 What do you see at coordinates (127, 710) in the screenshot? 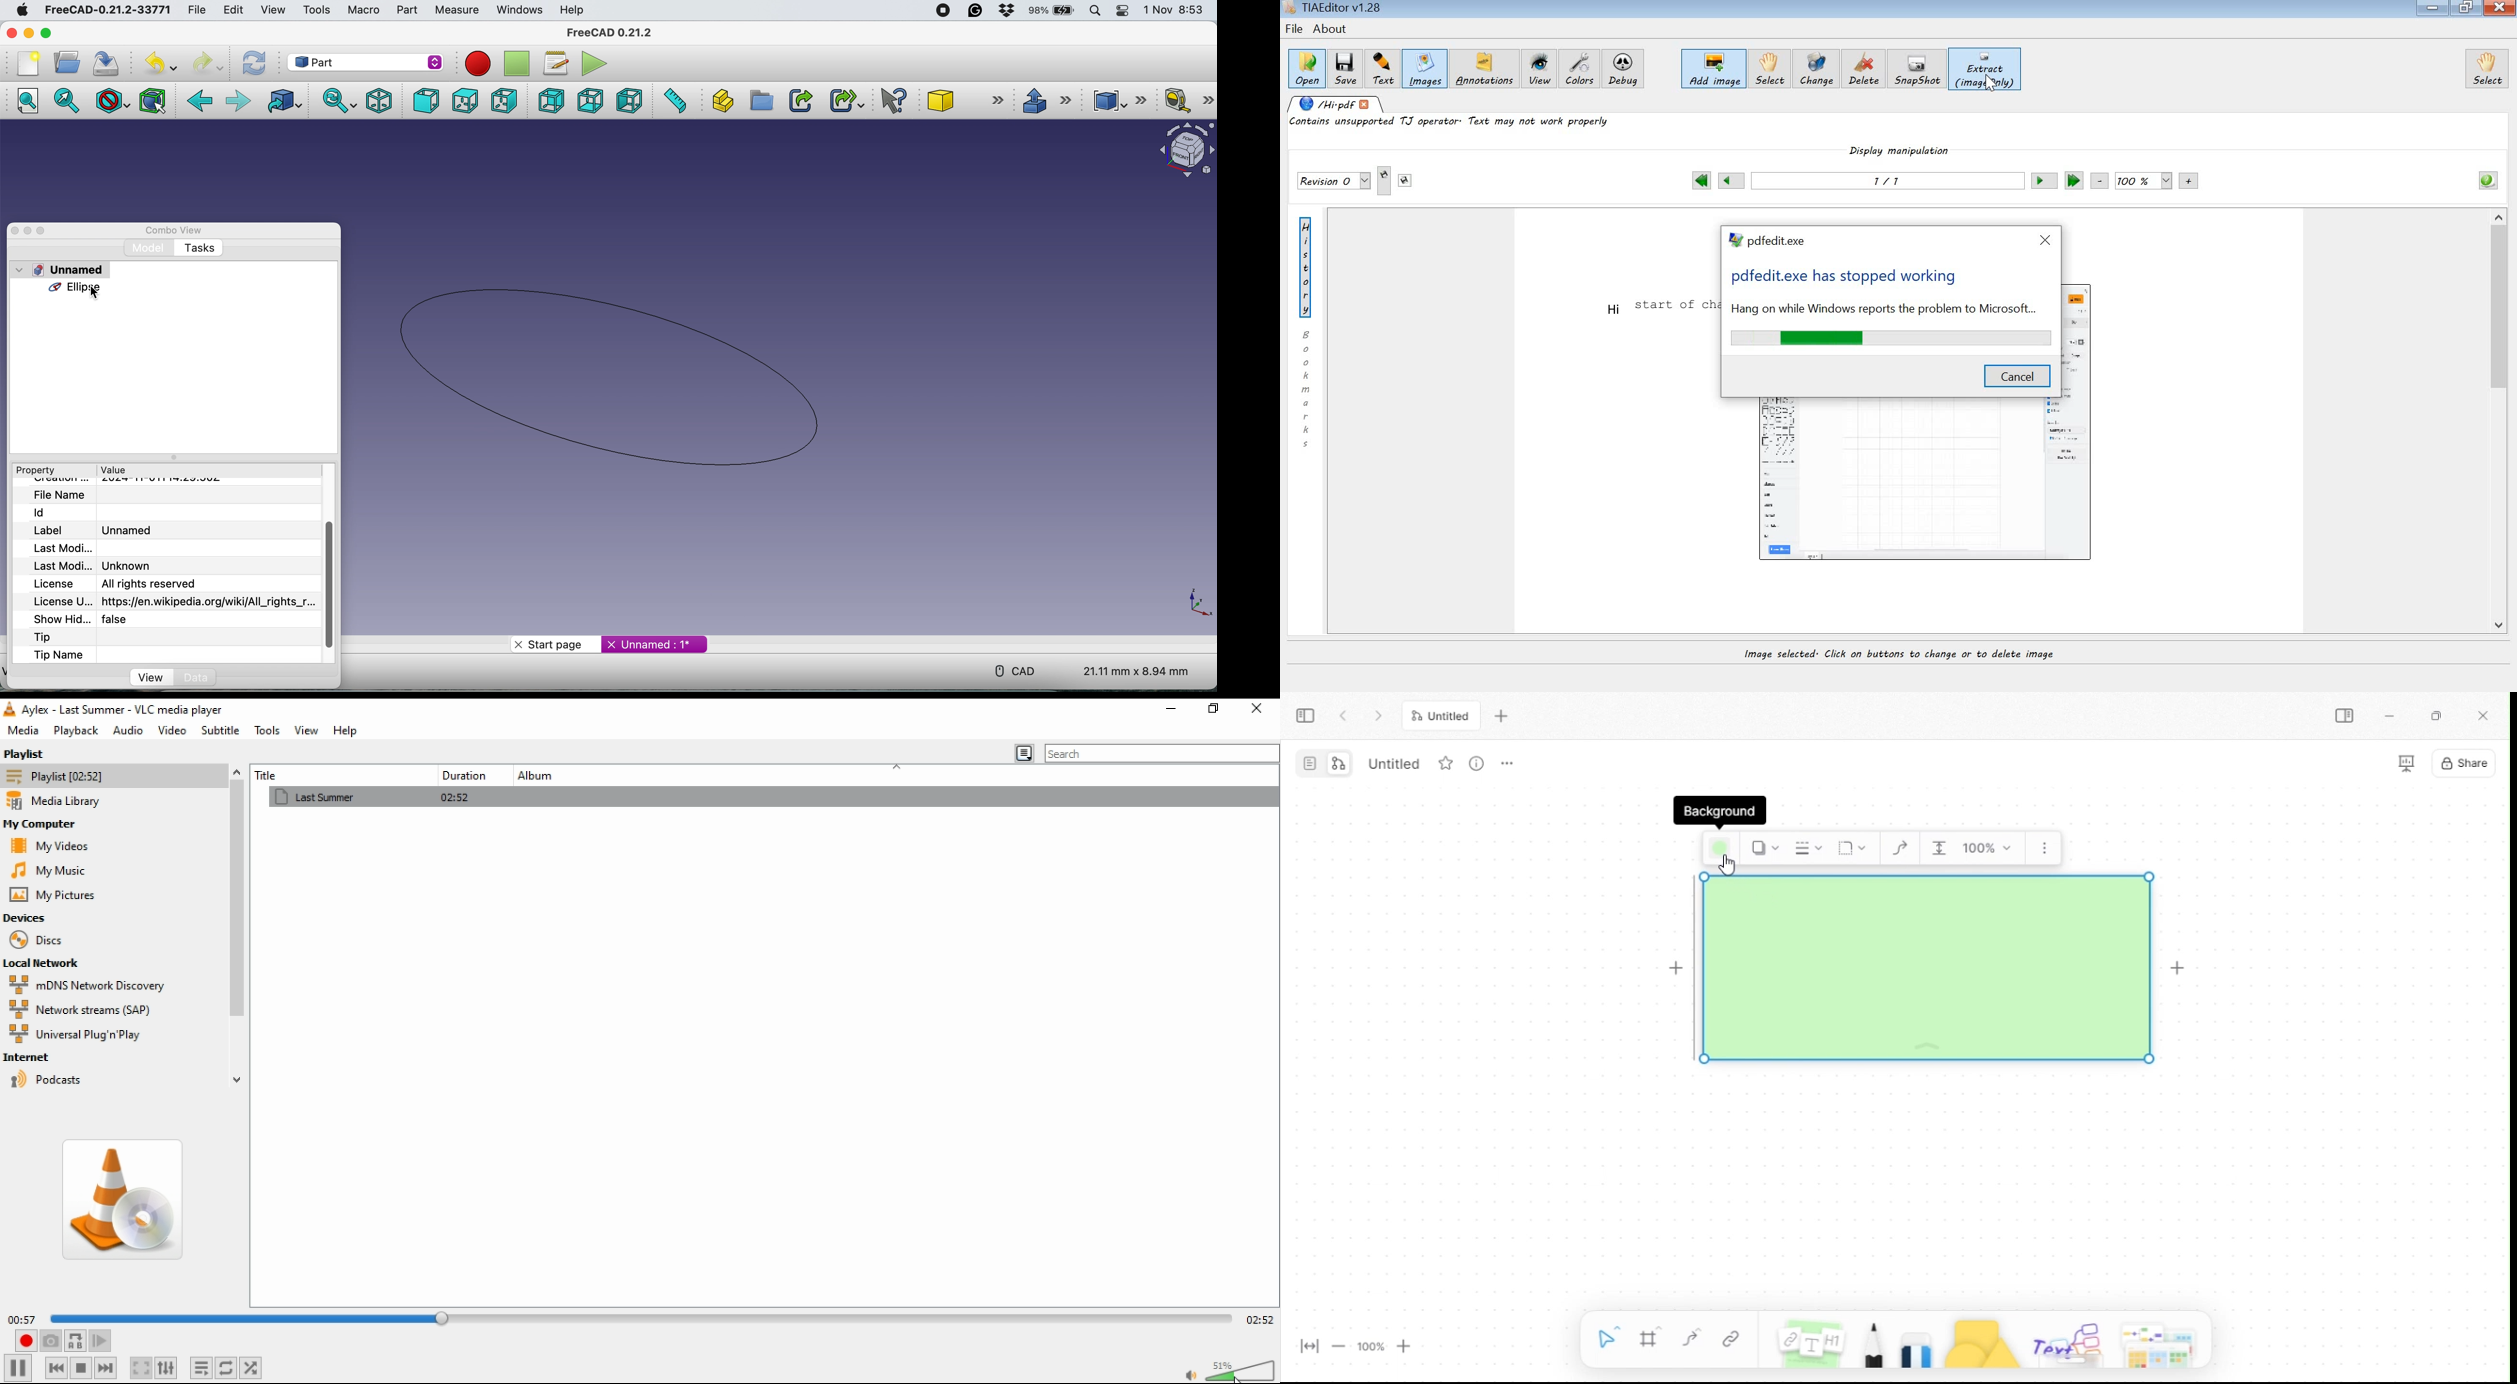
I see `file name` at bounding box center [127, 710].